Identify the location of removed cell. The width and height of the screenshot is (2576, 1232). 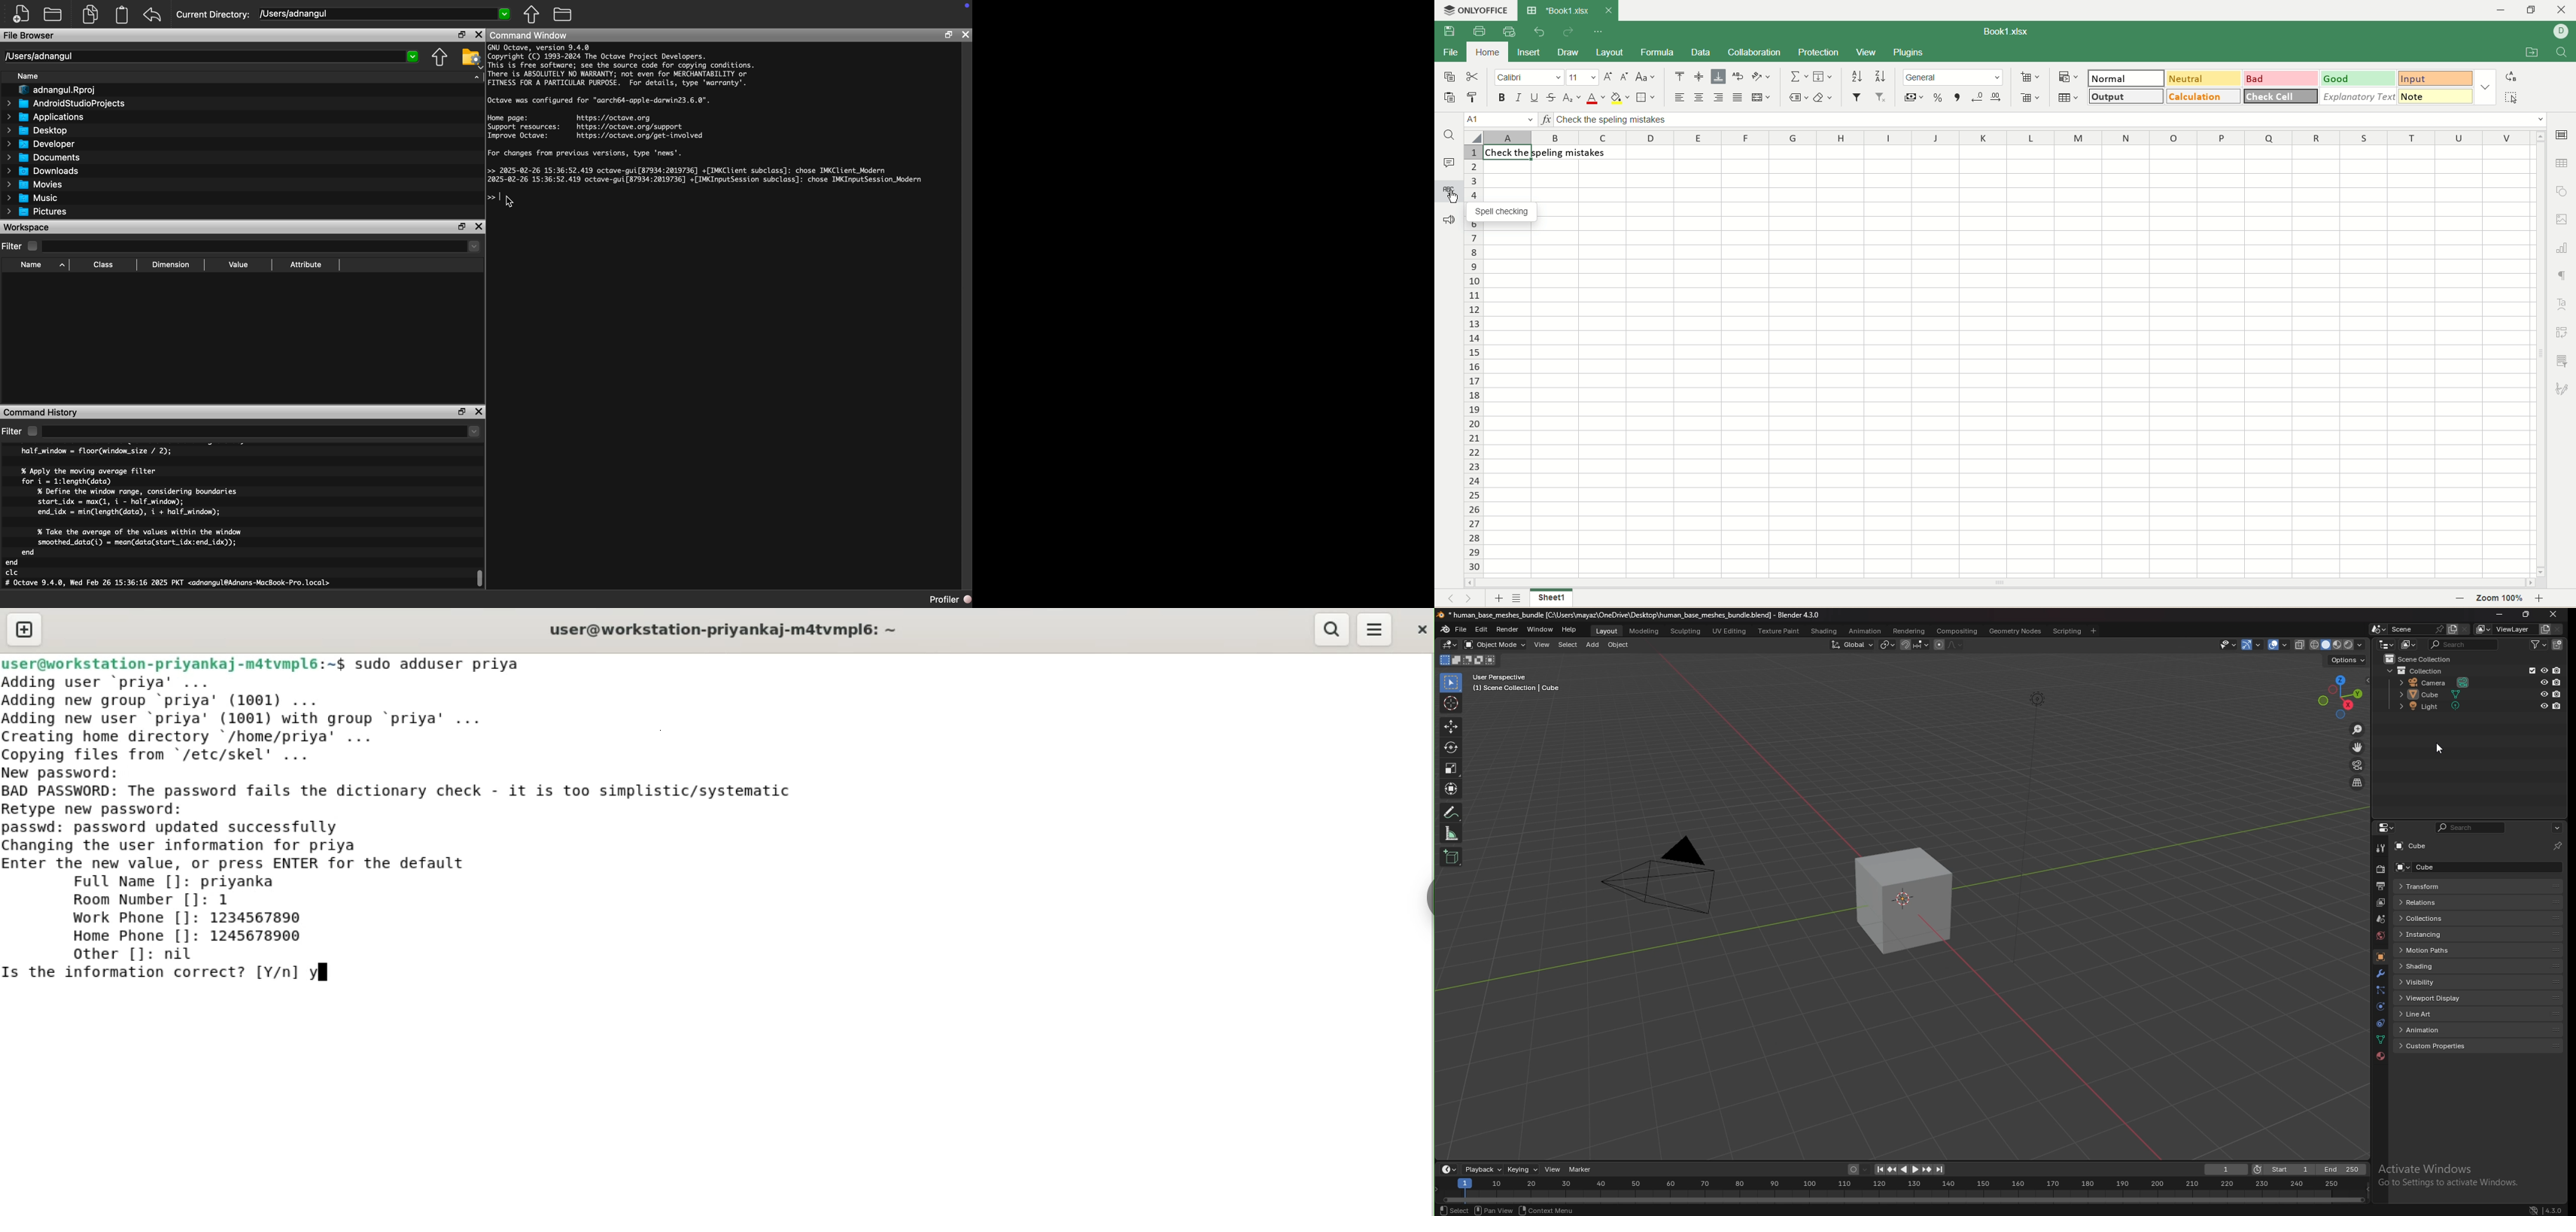
(2032, 98).